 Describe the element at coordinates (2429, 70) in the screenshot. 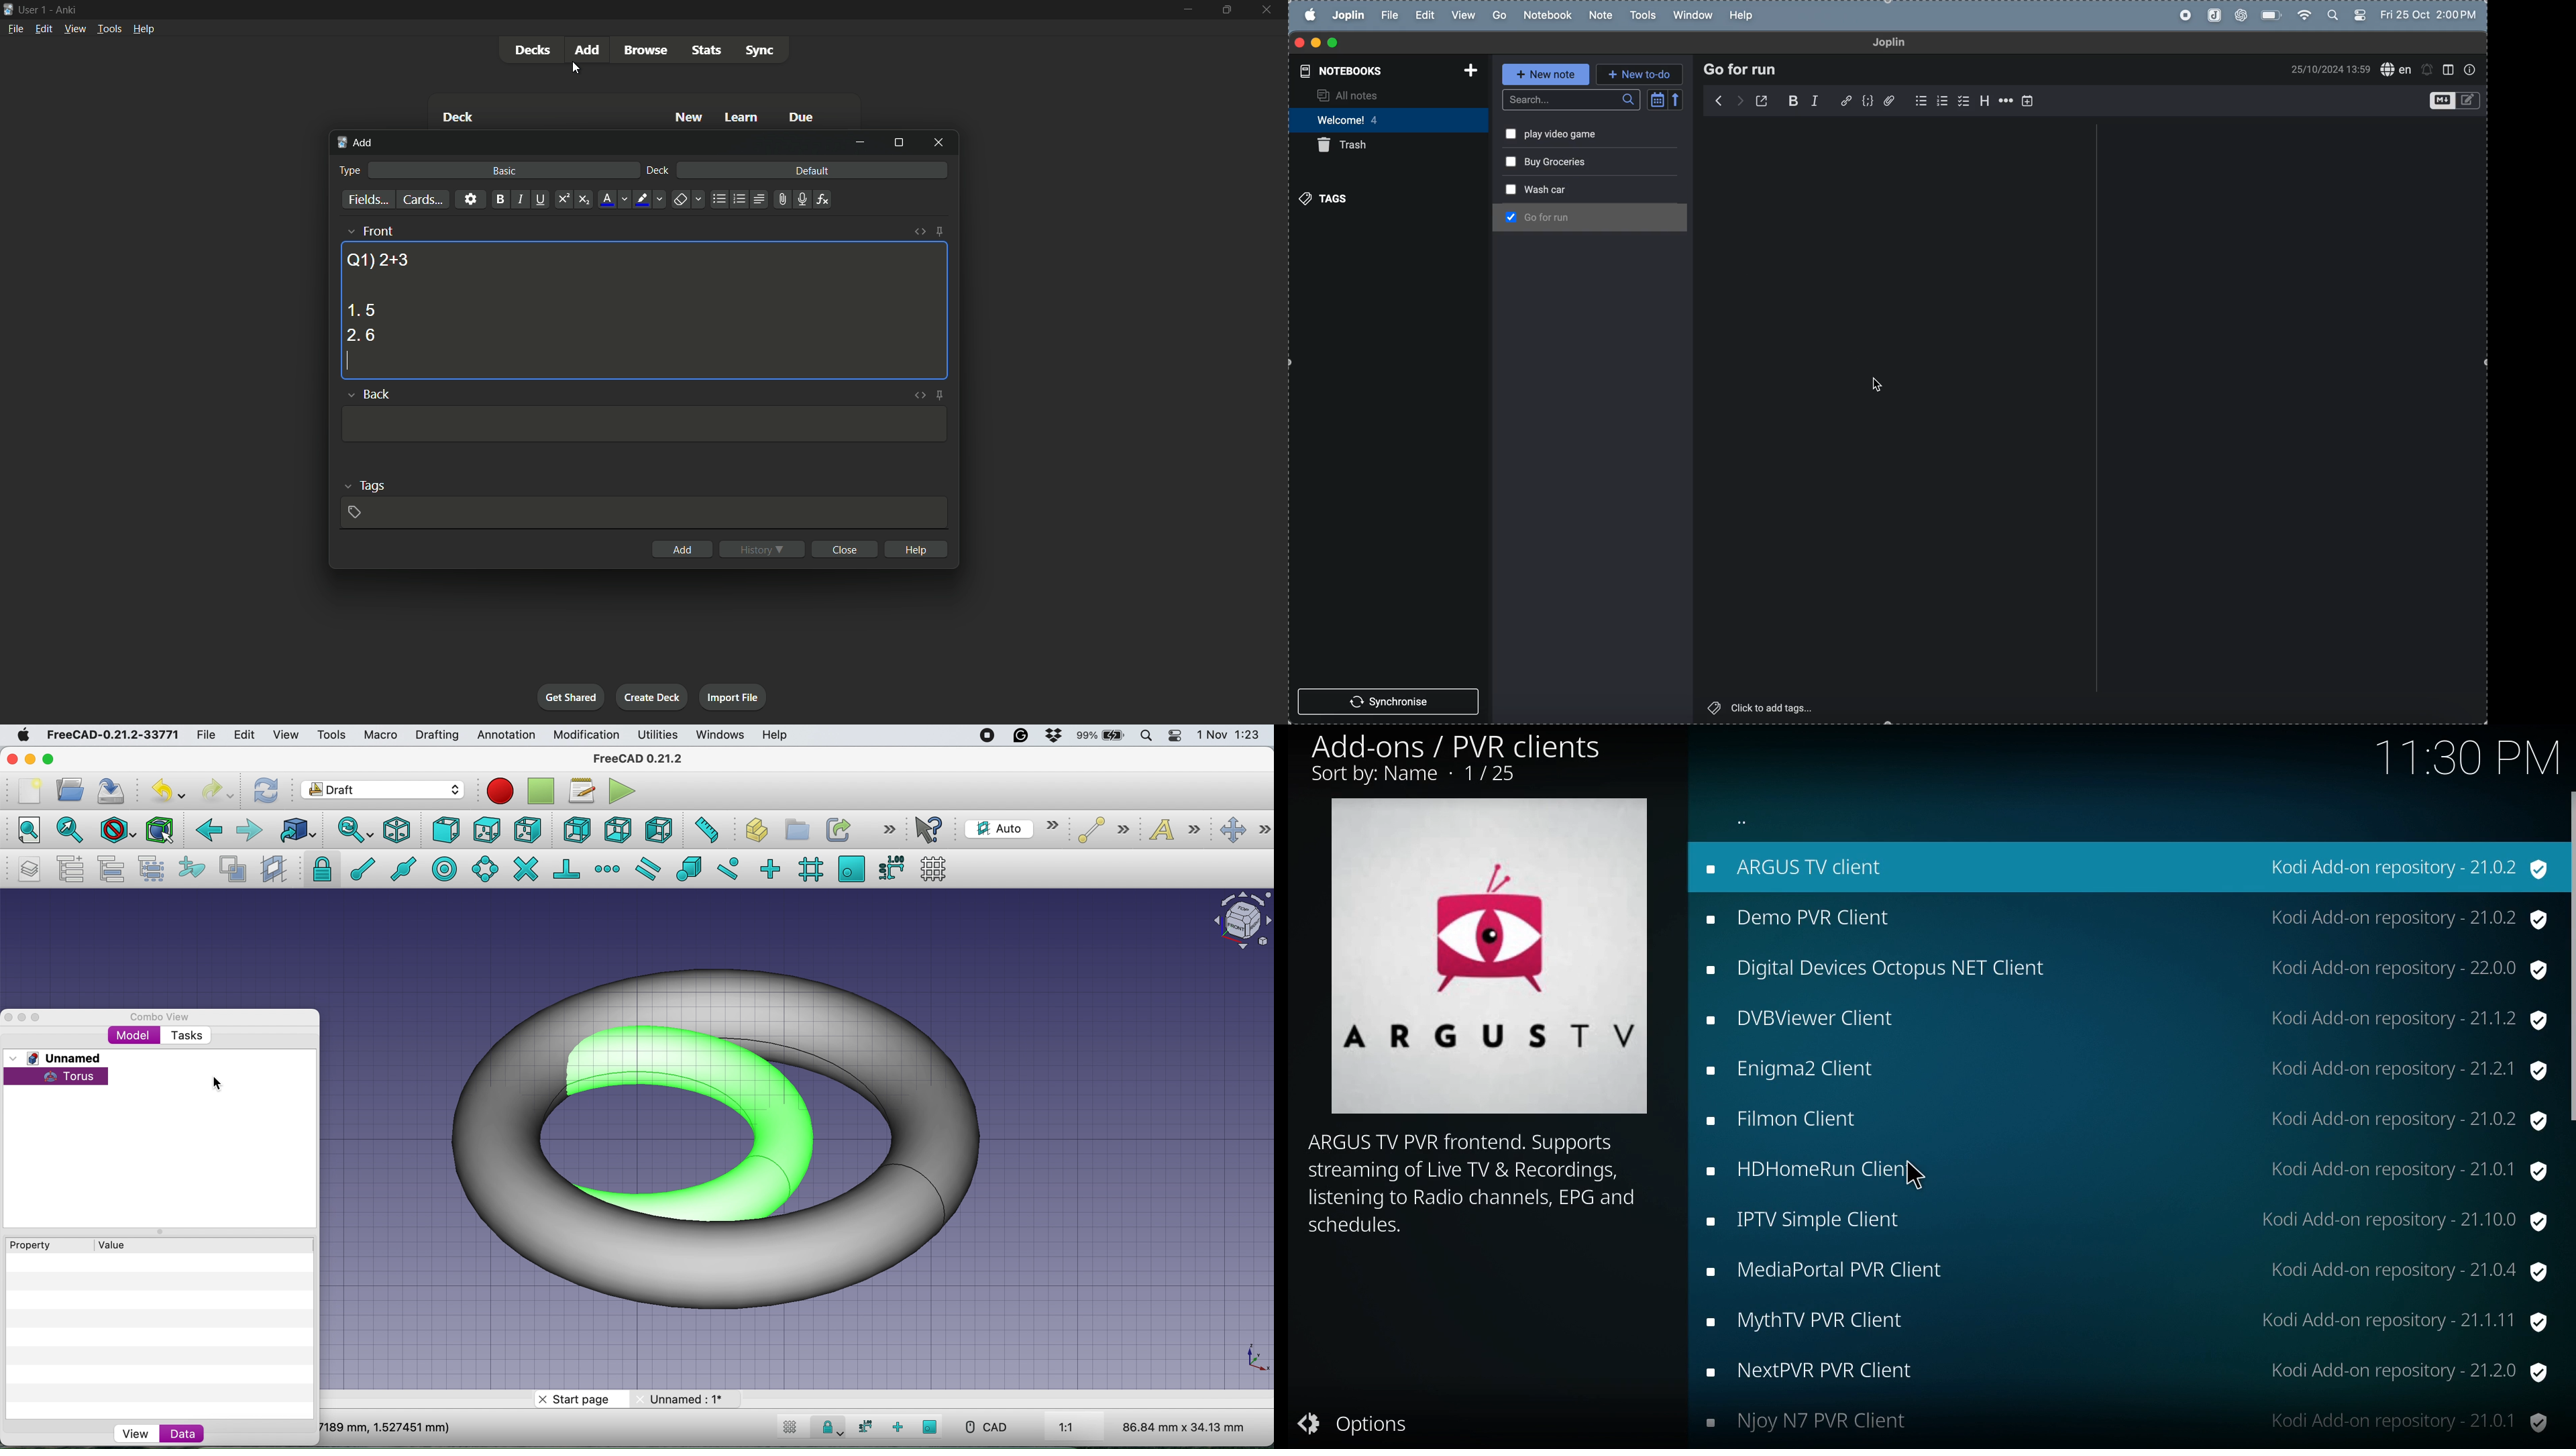

I see `create alert` at that location.